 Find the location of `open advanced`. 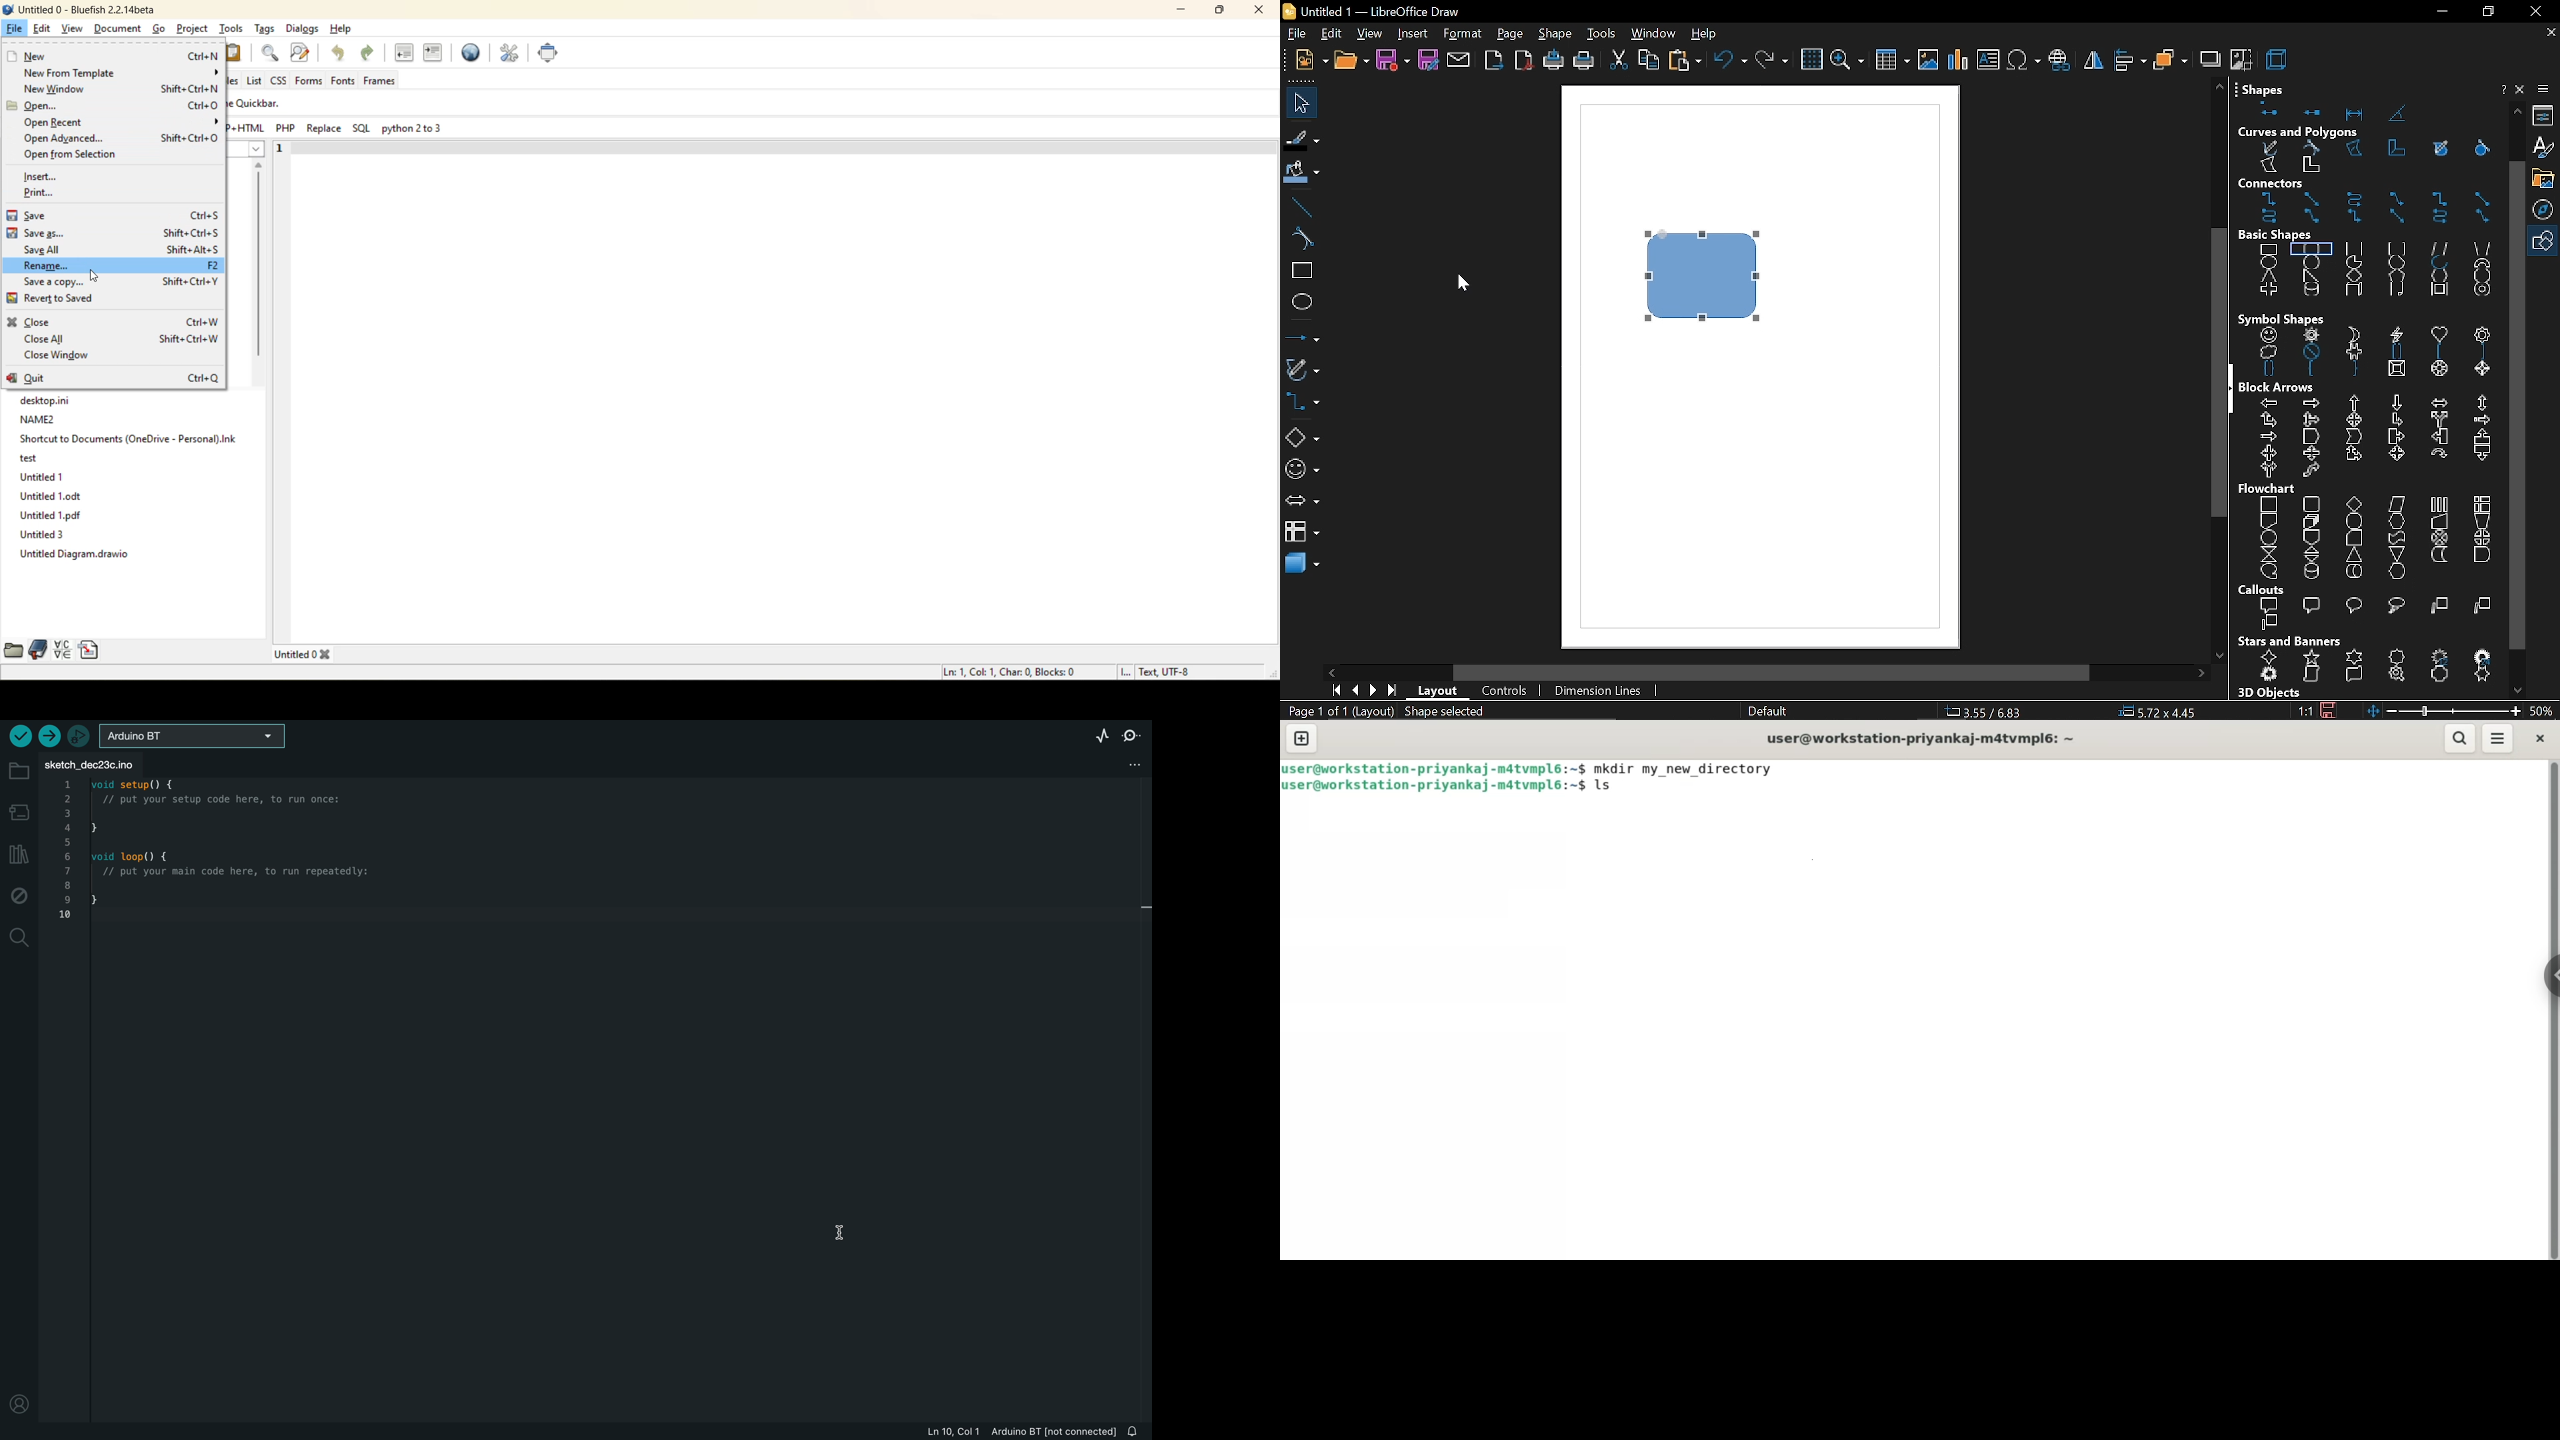

open advanced is located at coordinates (70, 140).